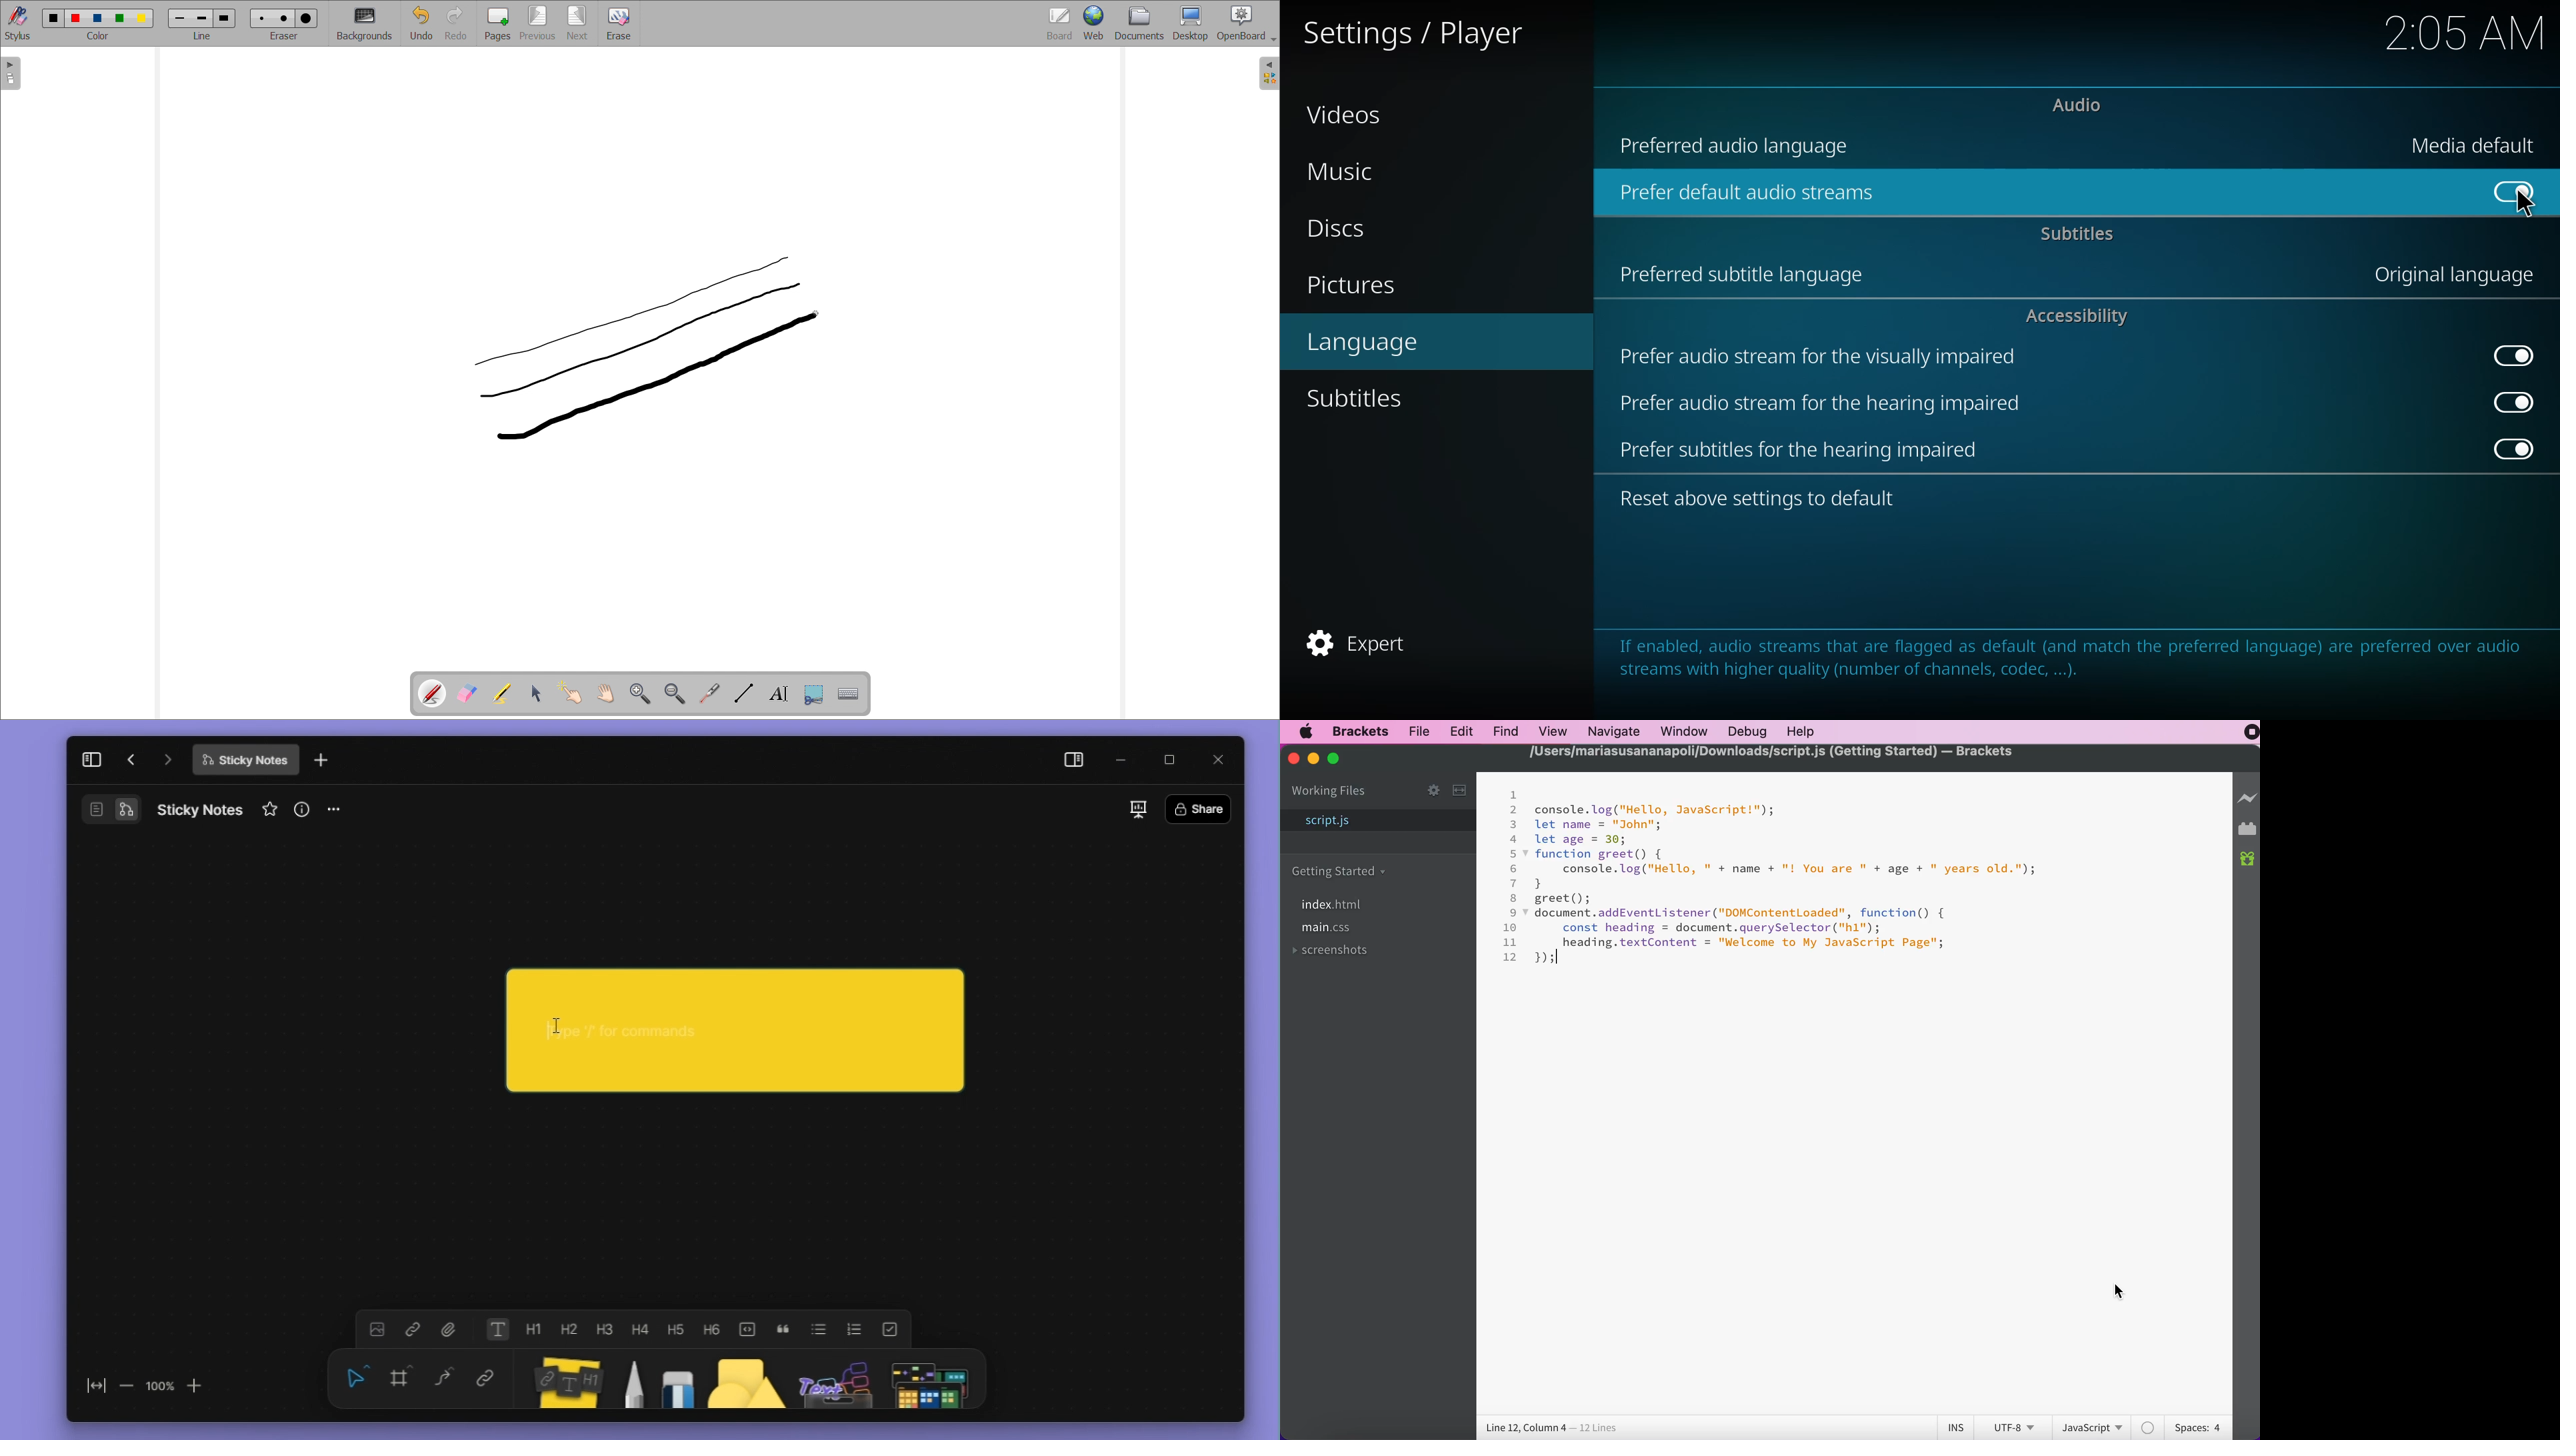 This screenshot has width=2576, height=1456. I want to click on color, so click(141, 19).